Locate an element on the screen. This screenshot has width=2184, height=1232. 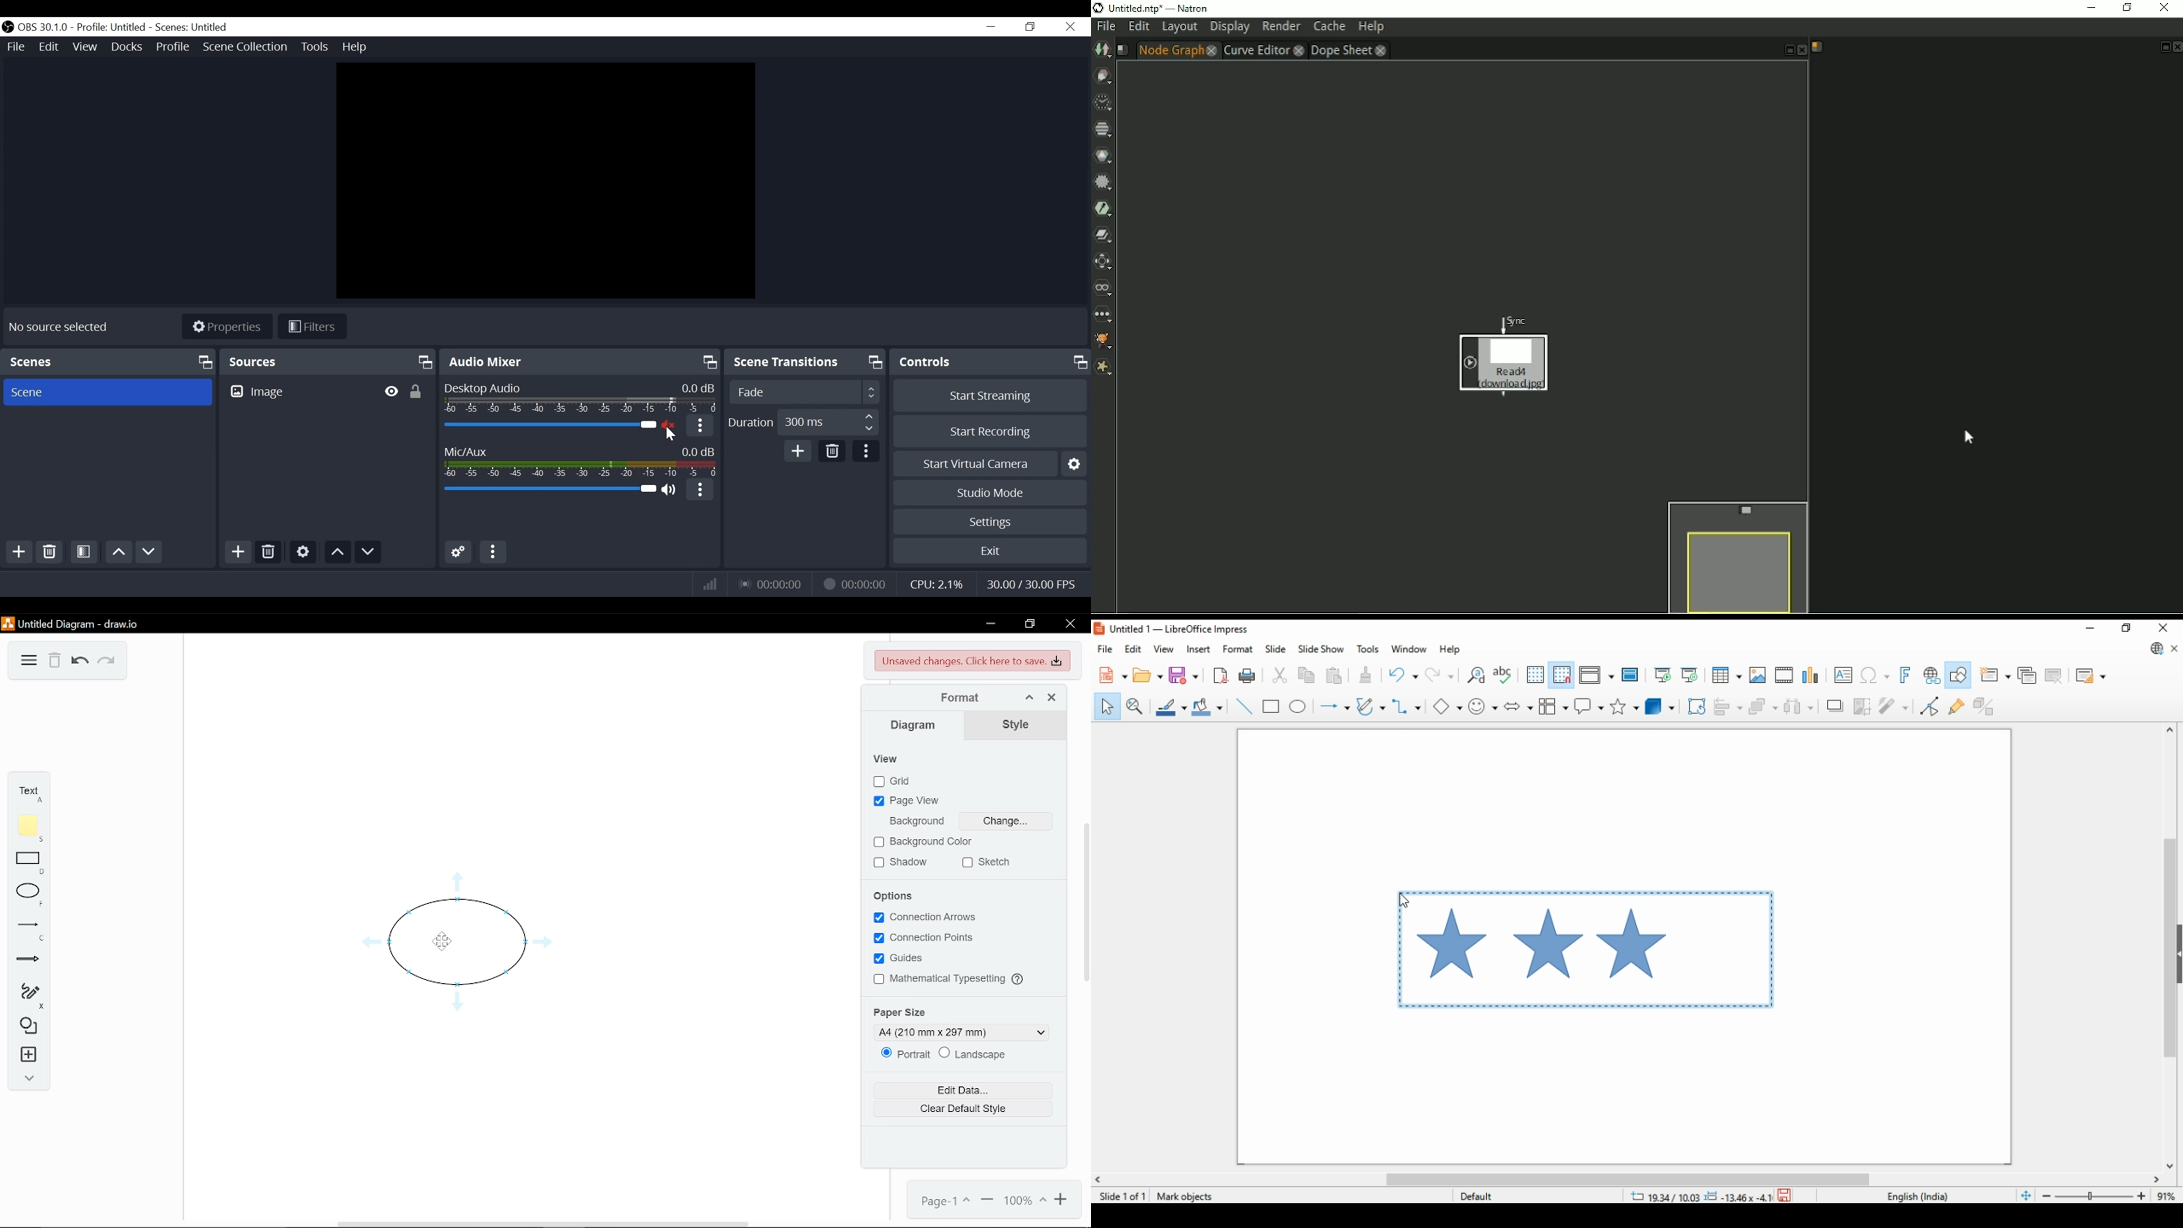
Close is located at coordinates (1054, 695).